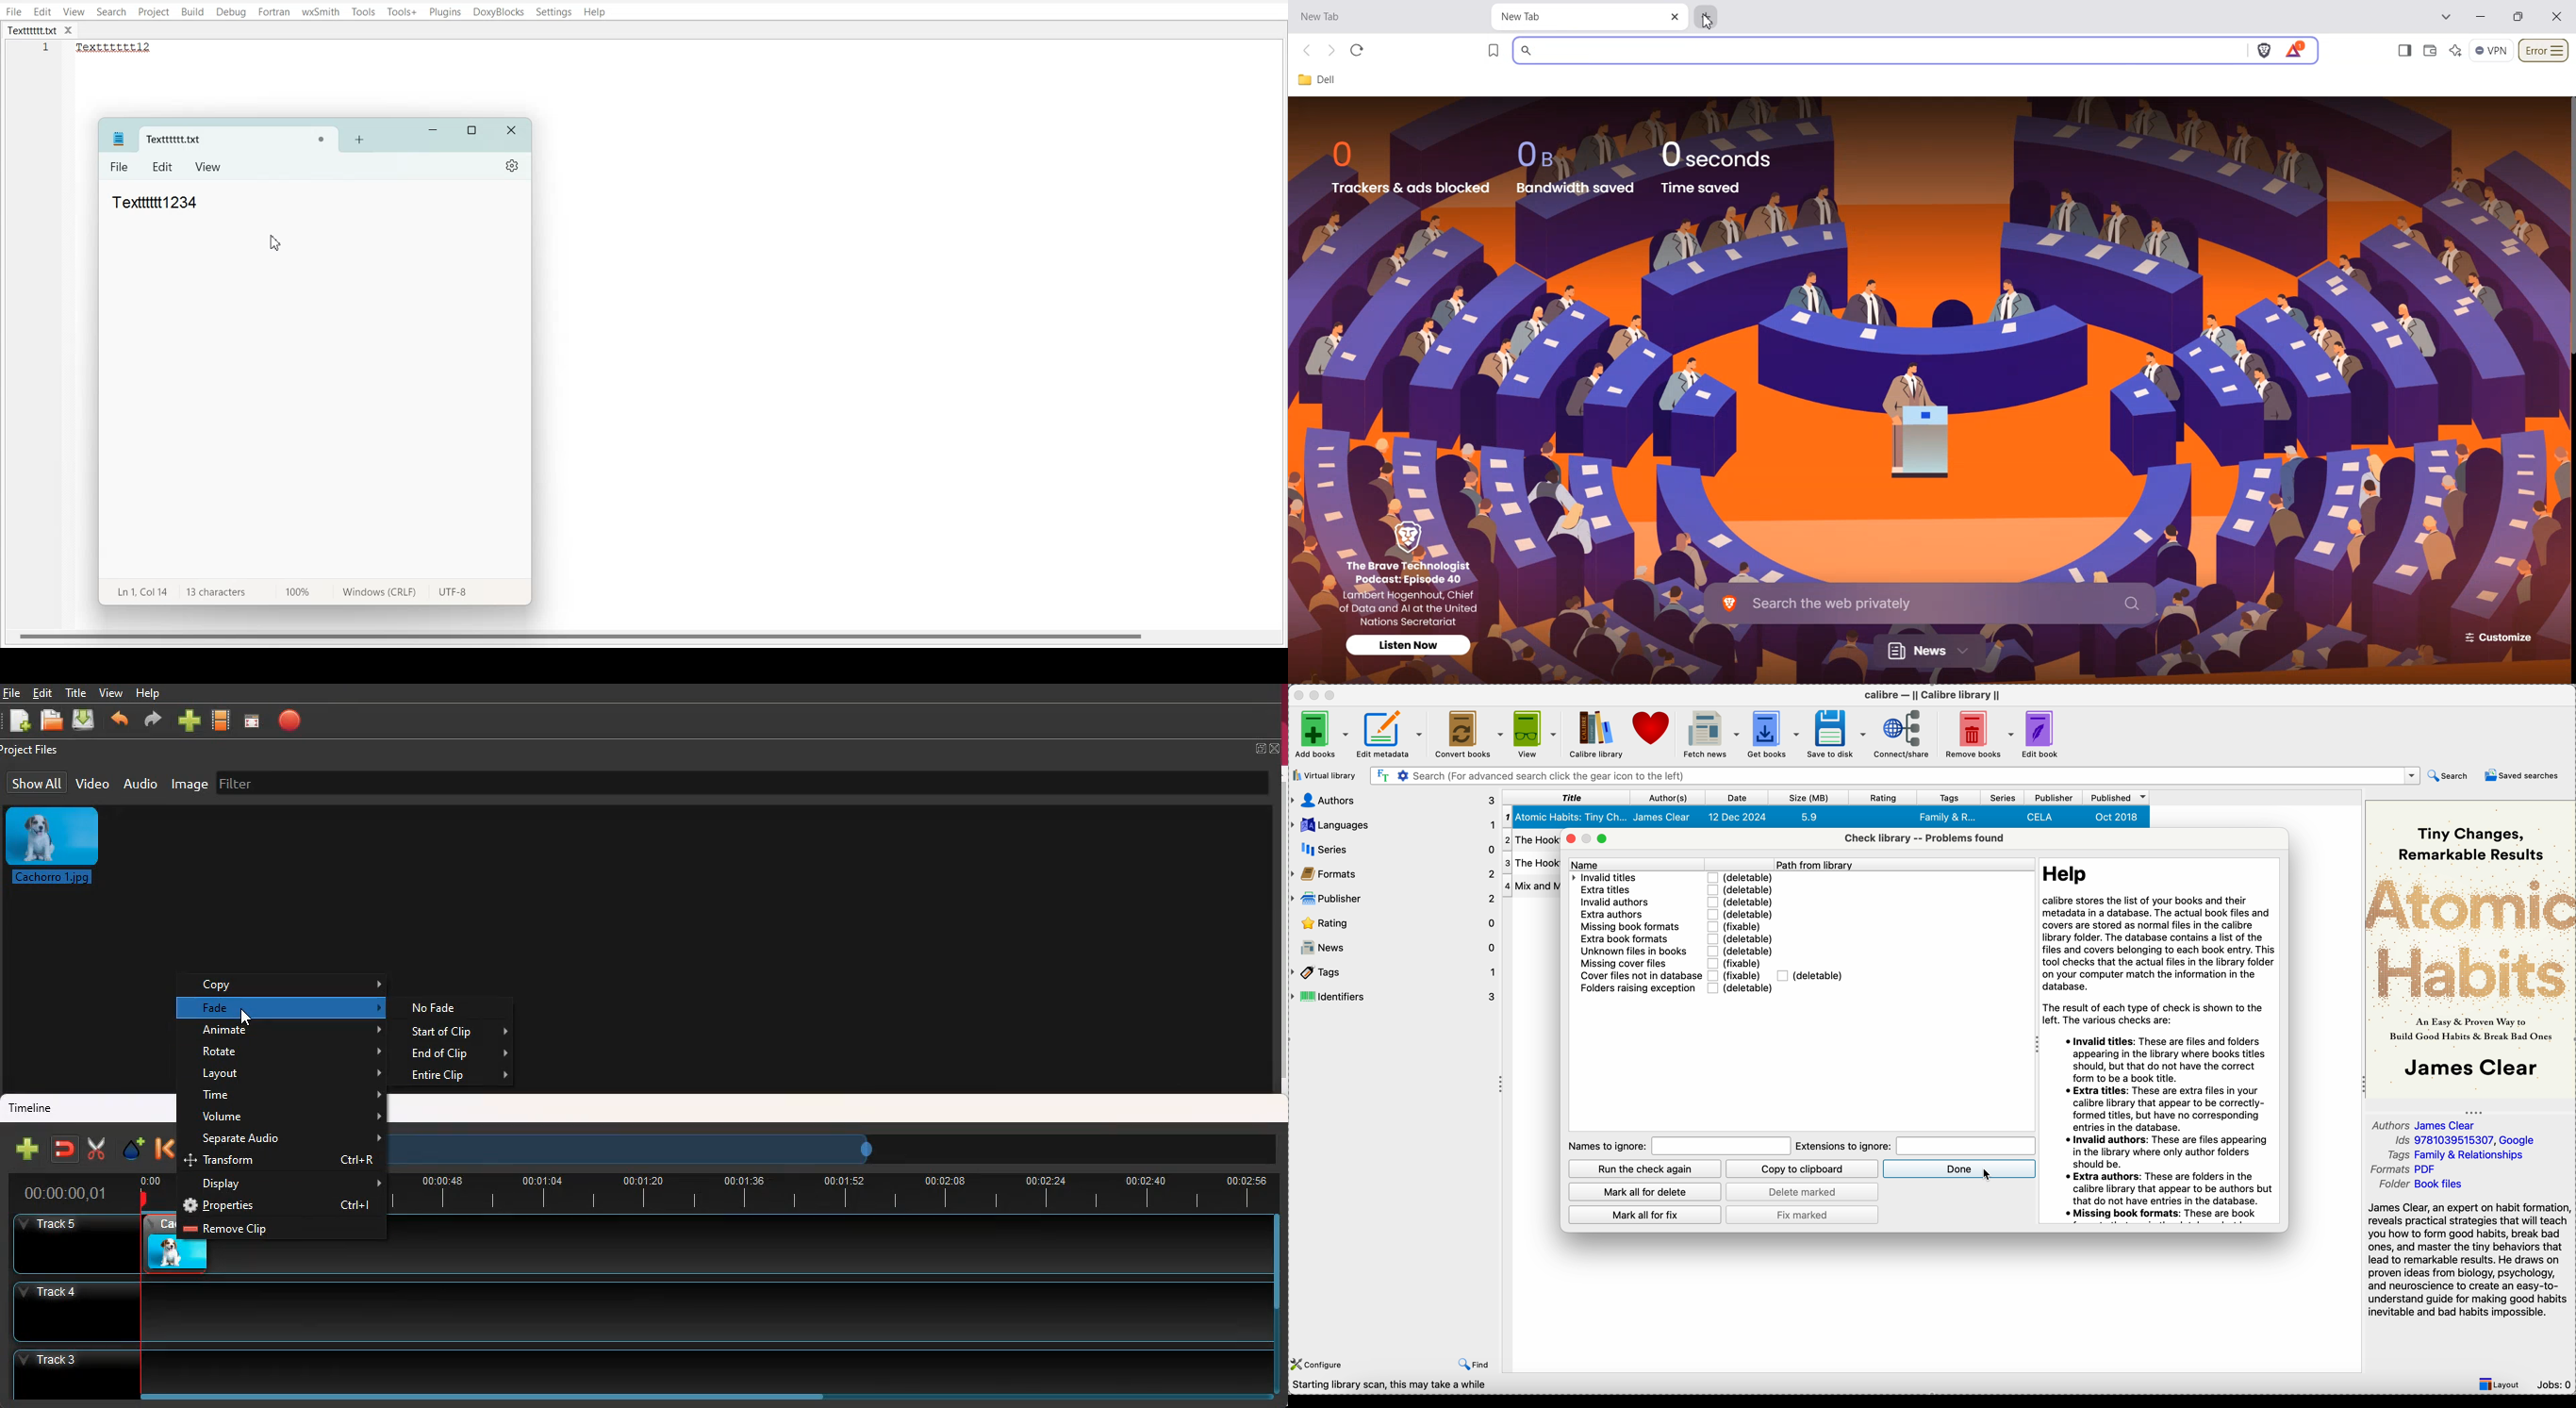 The height and width of the screenshot is (1428, 2576). I want to click on deletable, so click(1742, 939).